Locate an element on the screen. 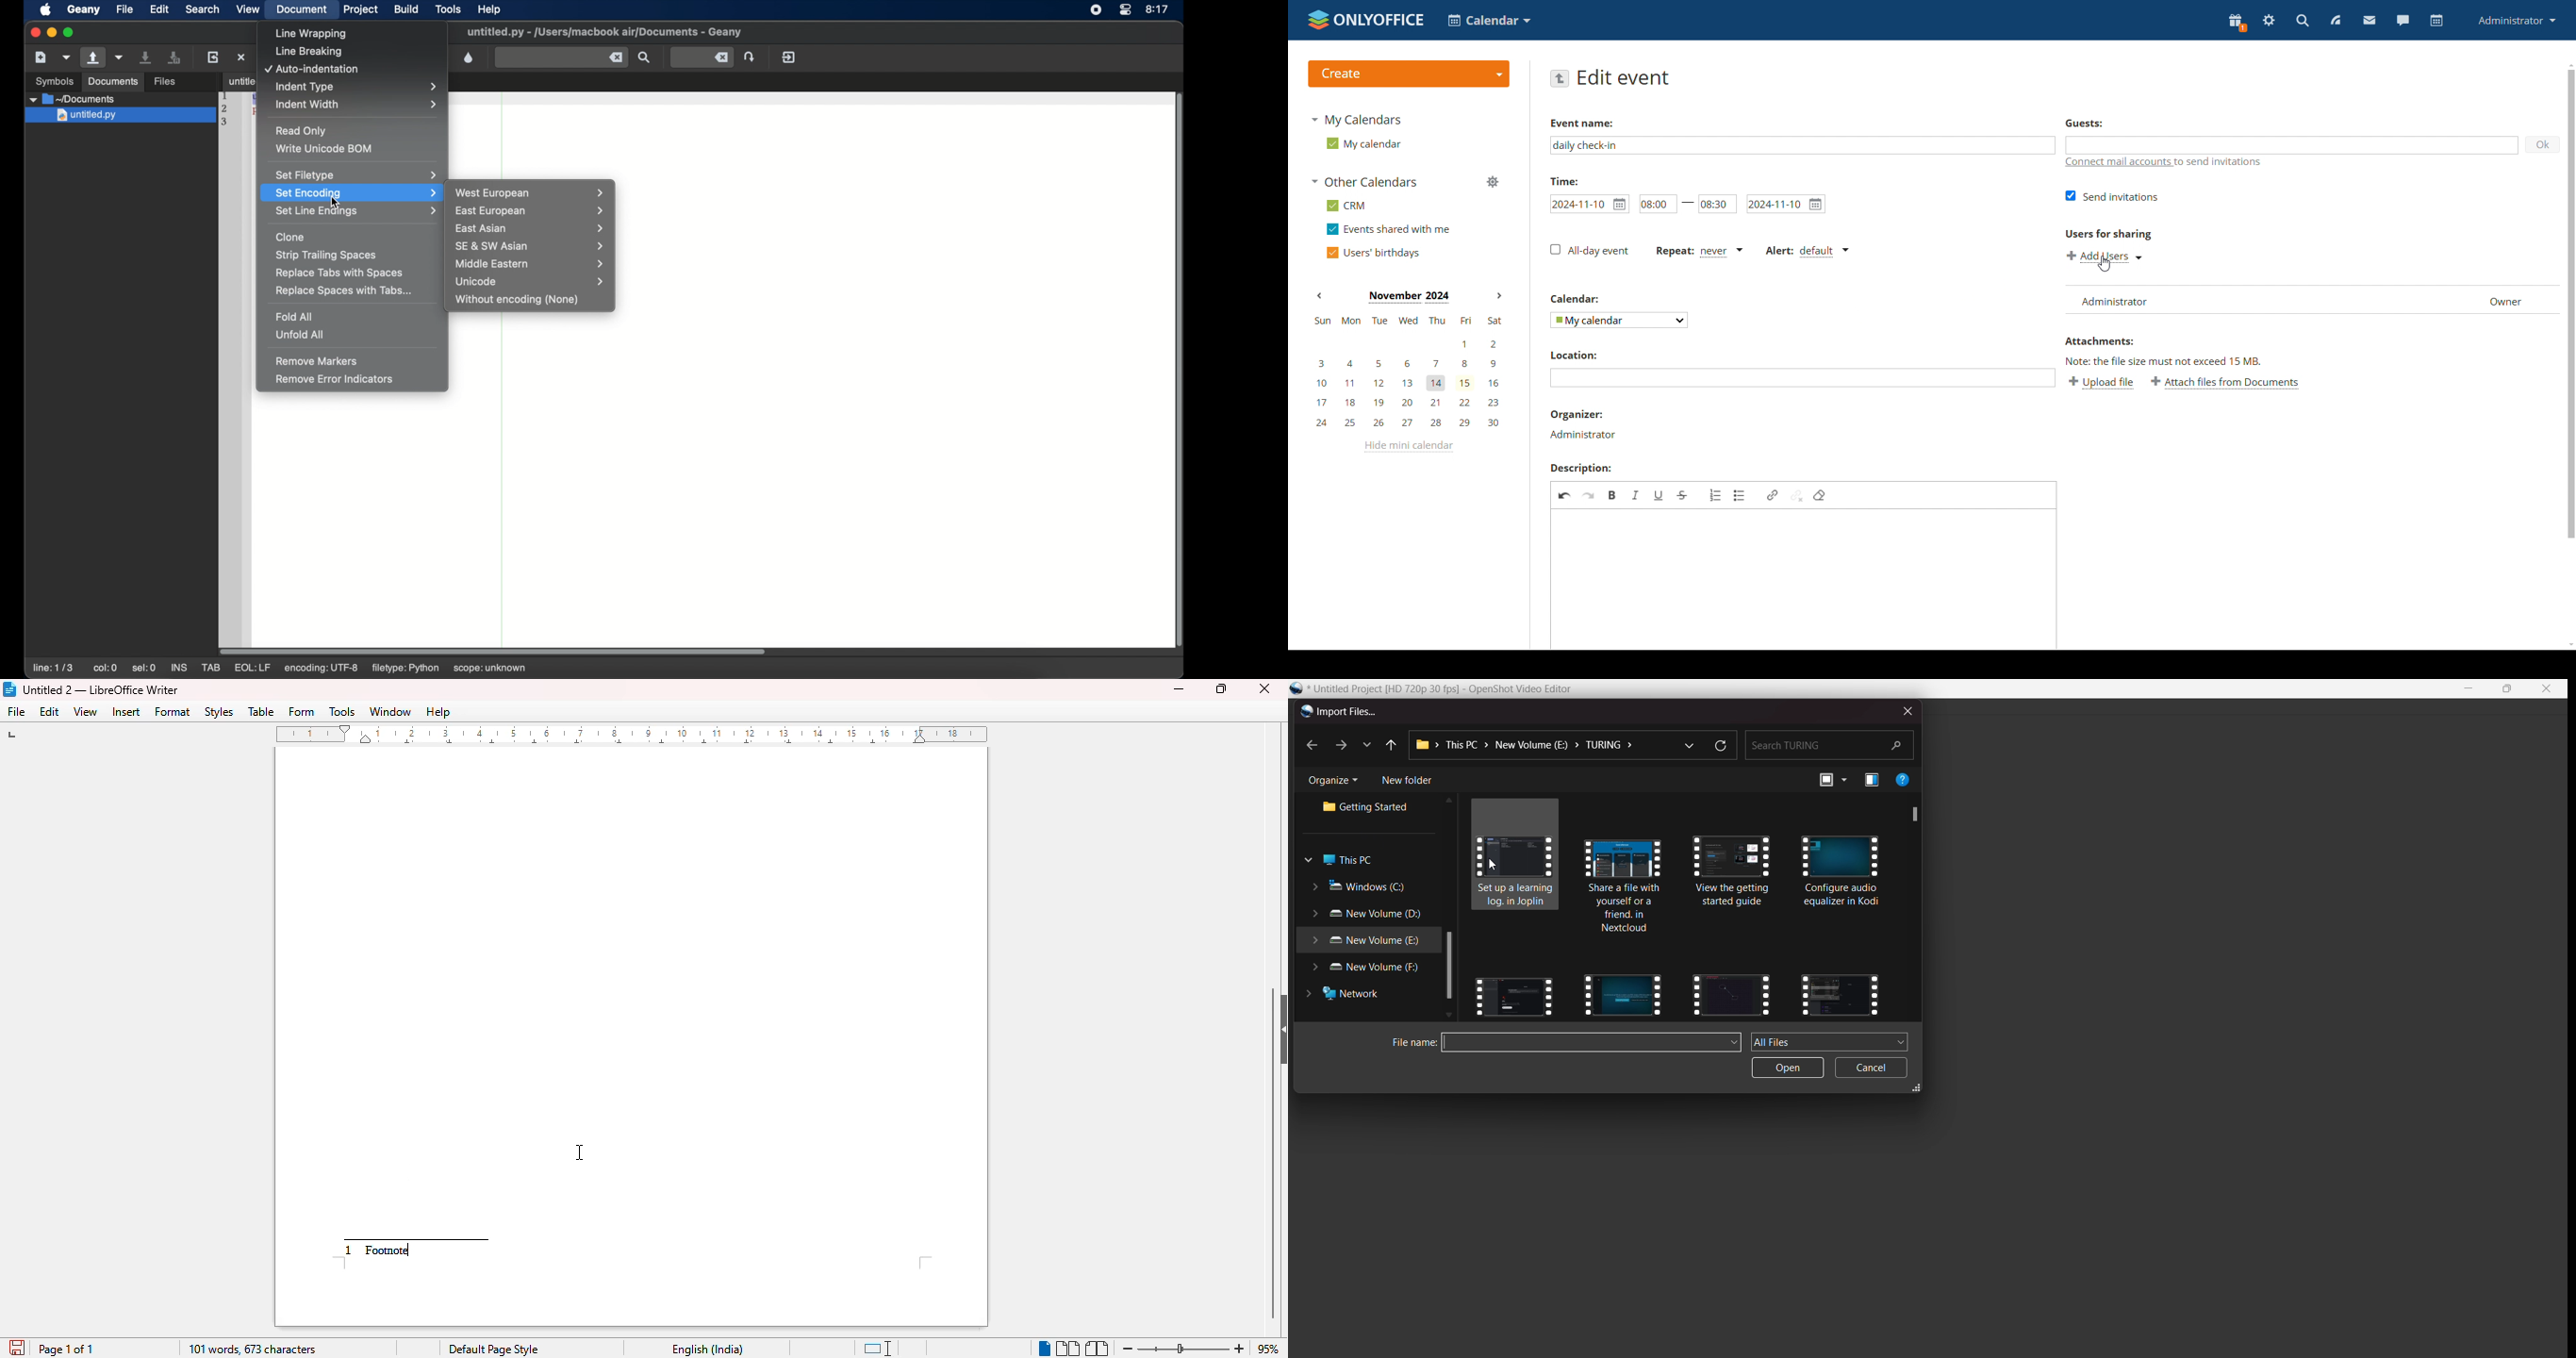  add location is located at coordinates (1803, 378).